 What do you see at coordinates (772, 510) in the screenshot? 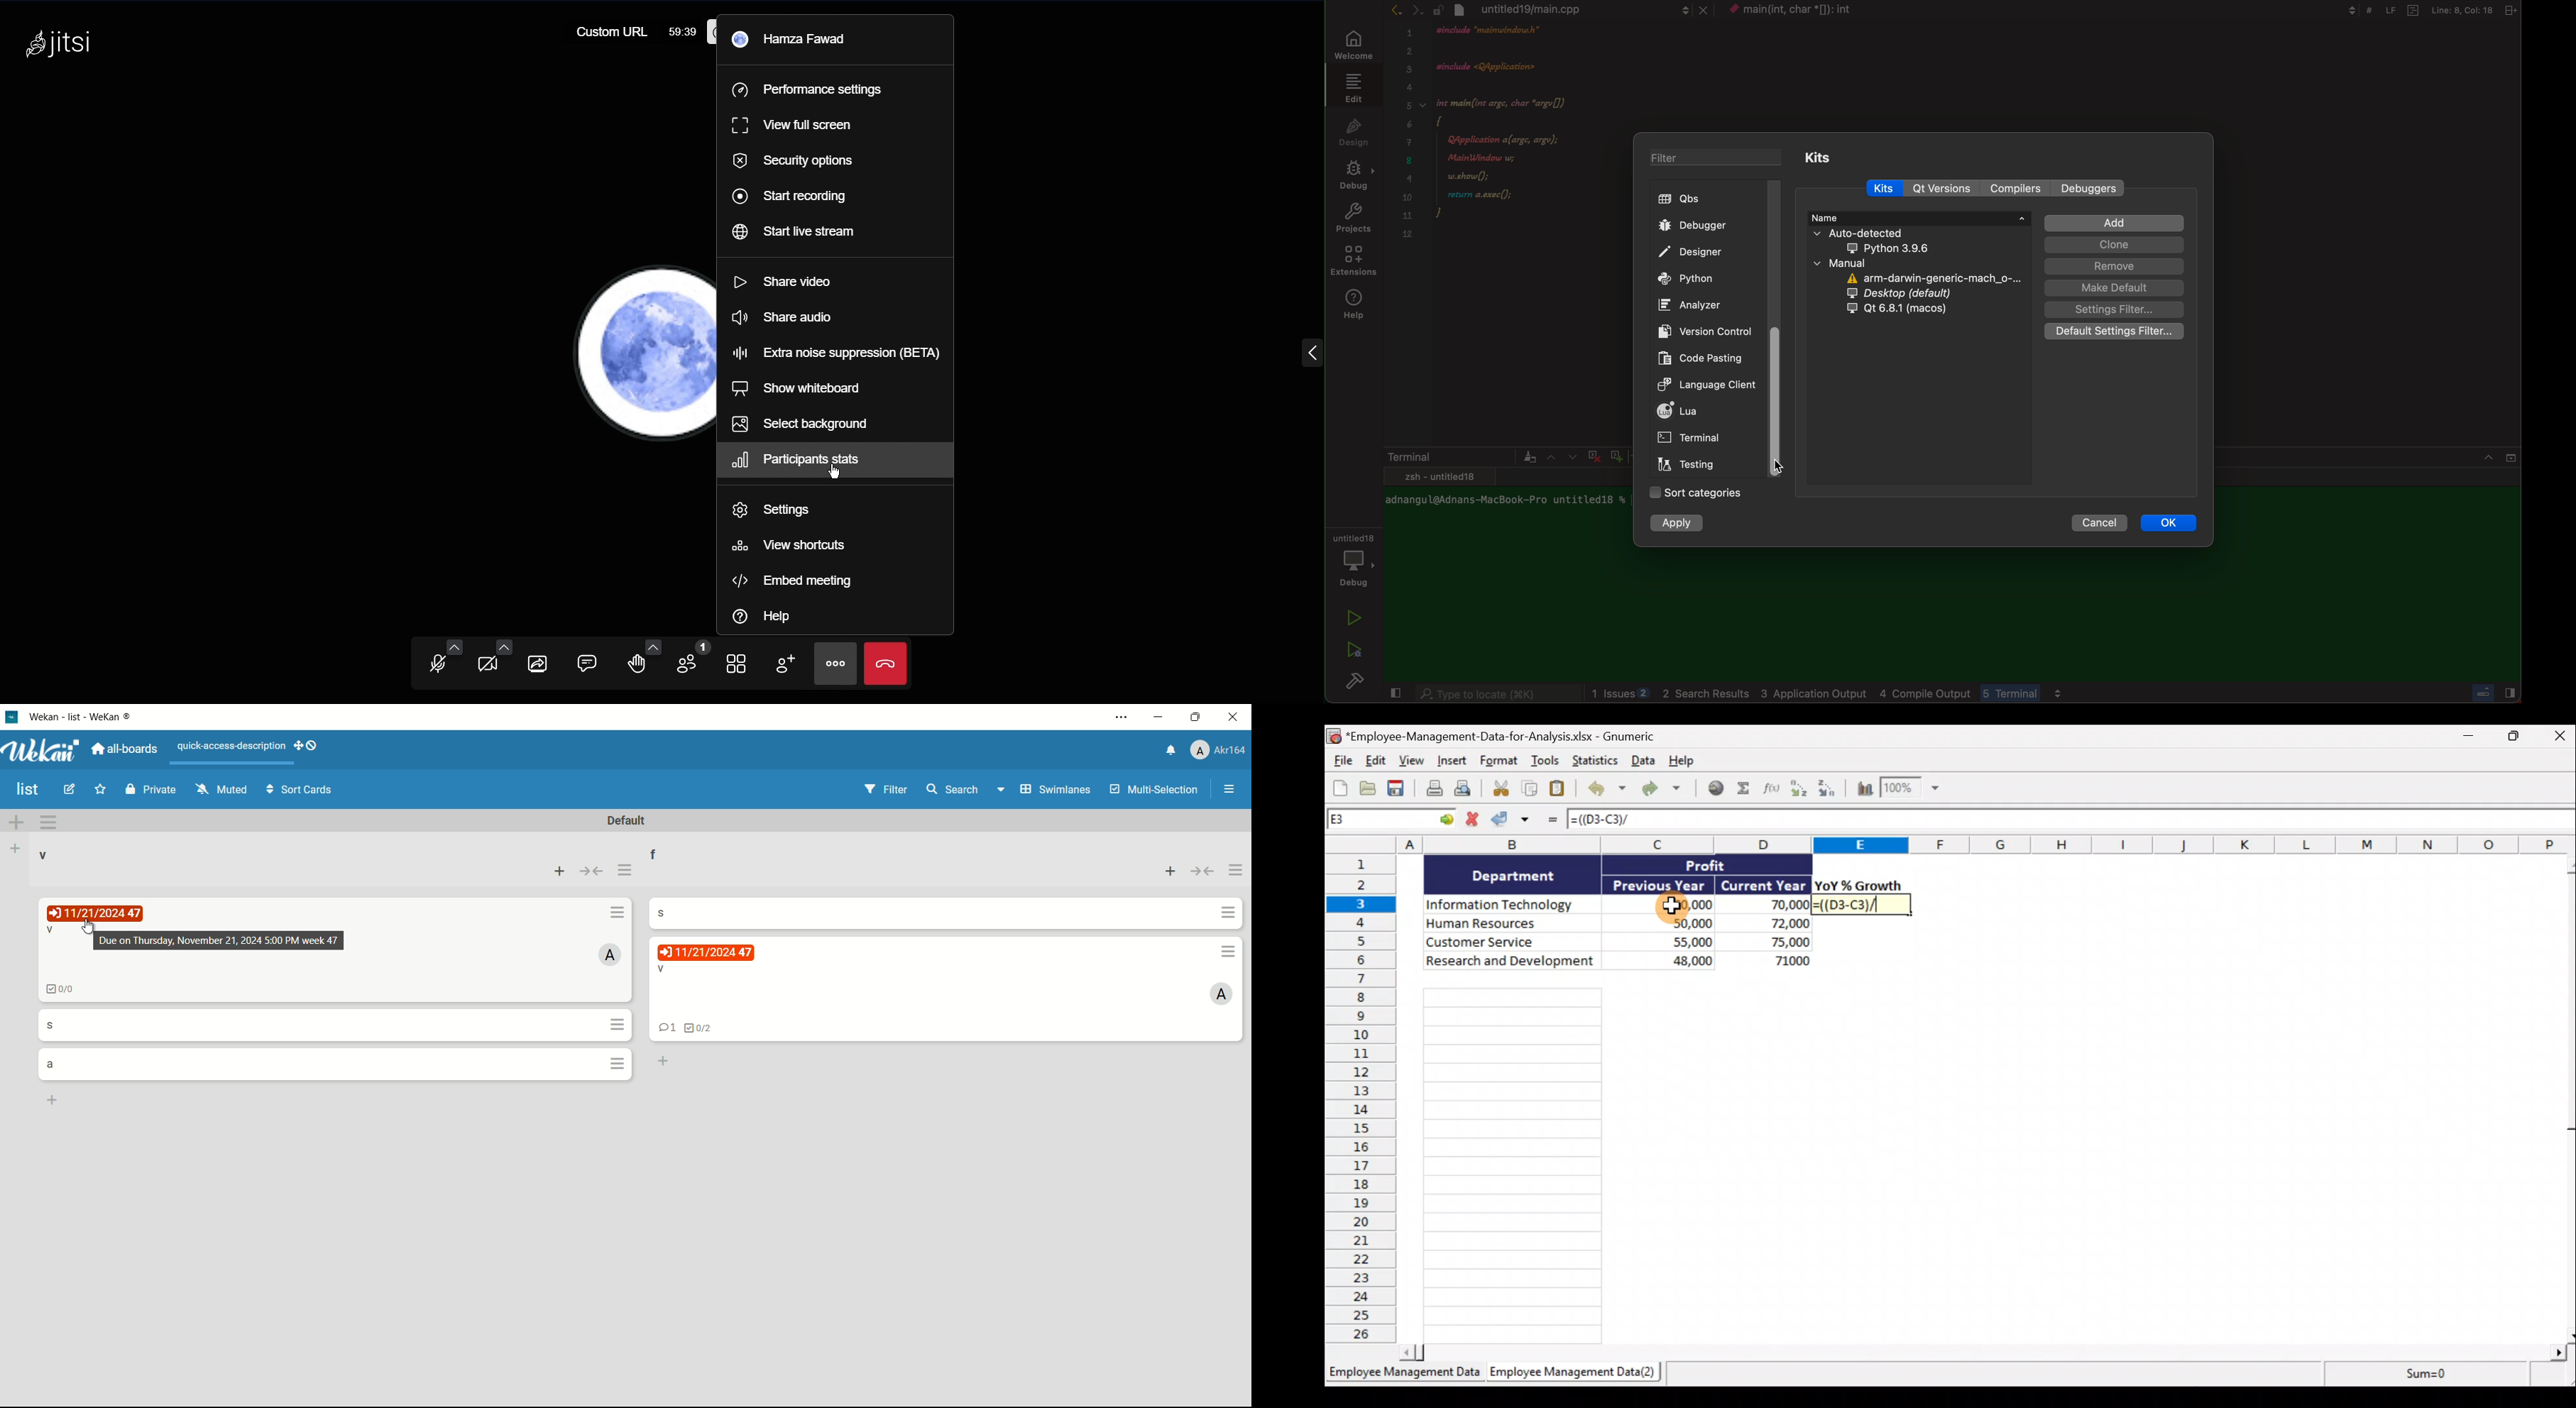
I see `Settings` at bounding box center [772, 510].